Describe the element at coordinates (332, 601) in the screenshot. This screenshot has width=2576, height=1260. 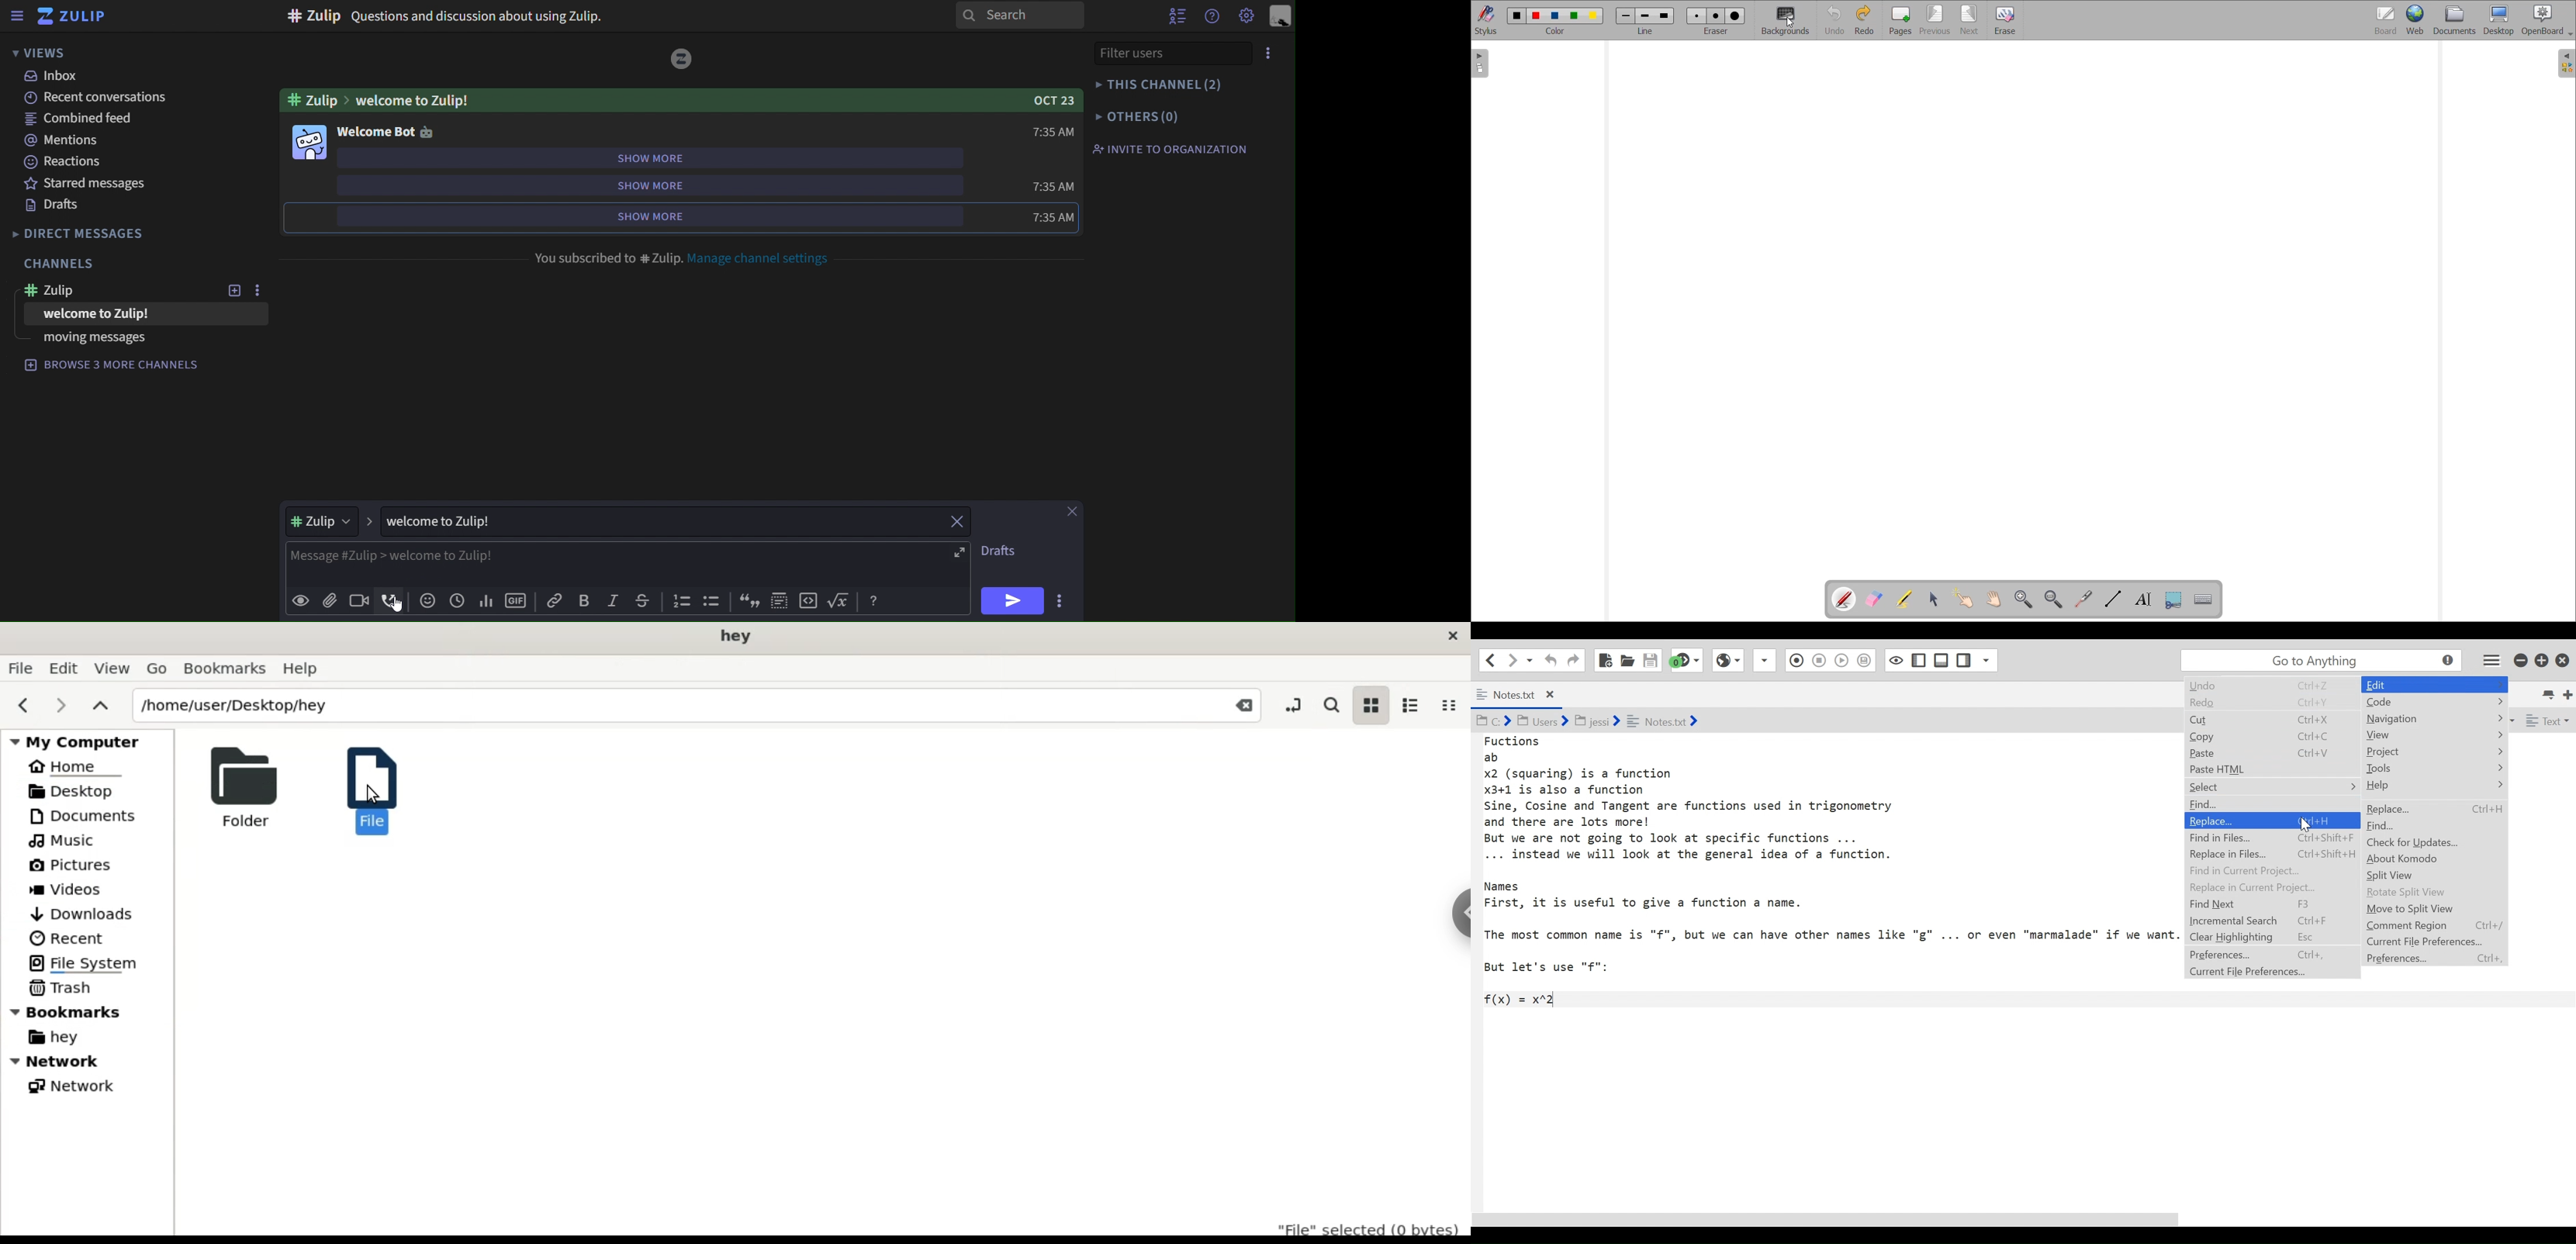
I see `add file` at that location.